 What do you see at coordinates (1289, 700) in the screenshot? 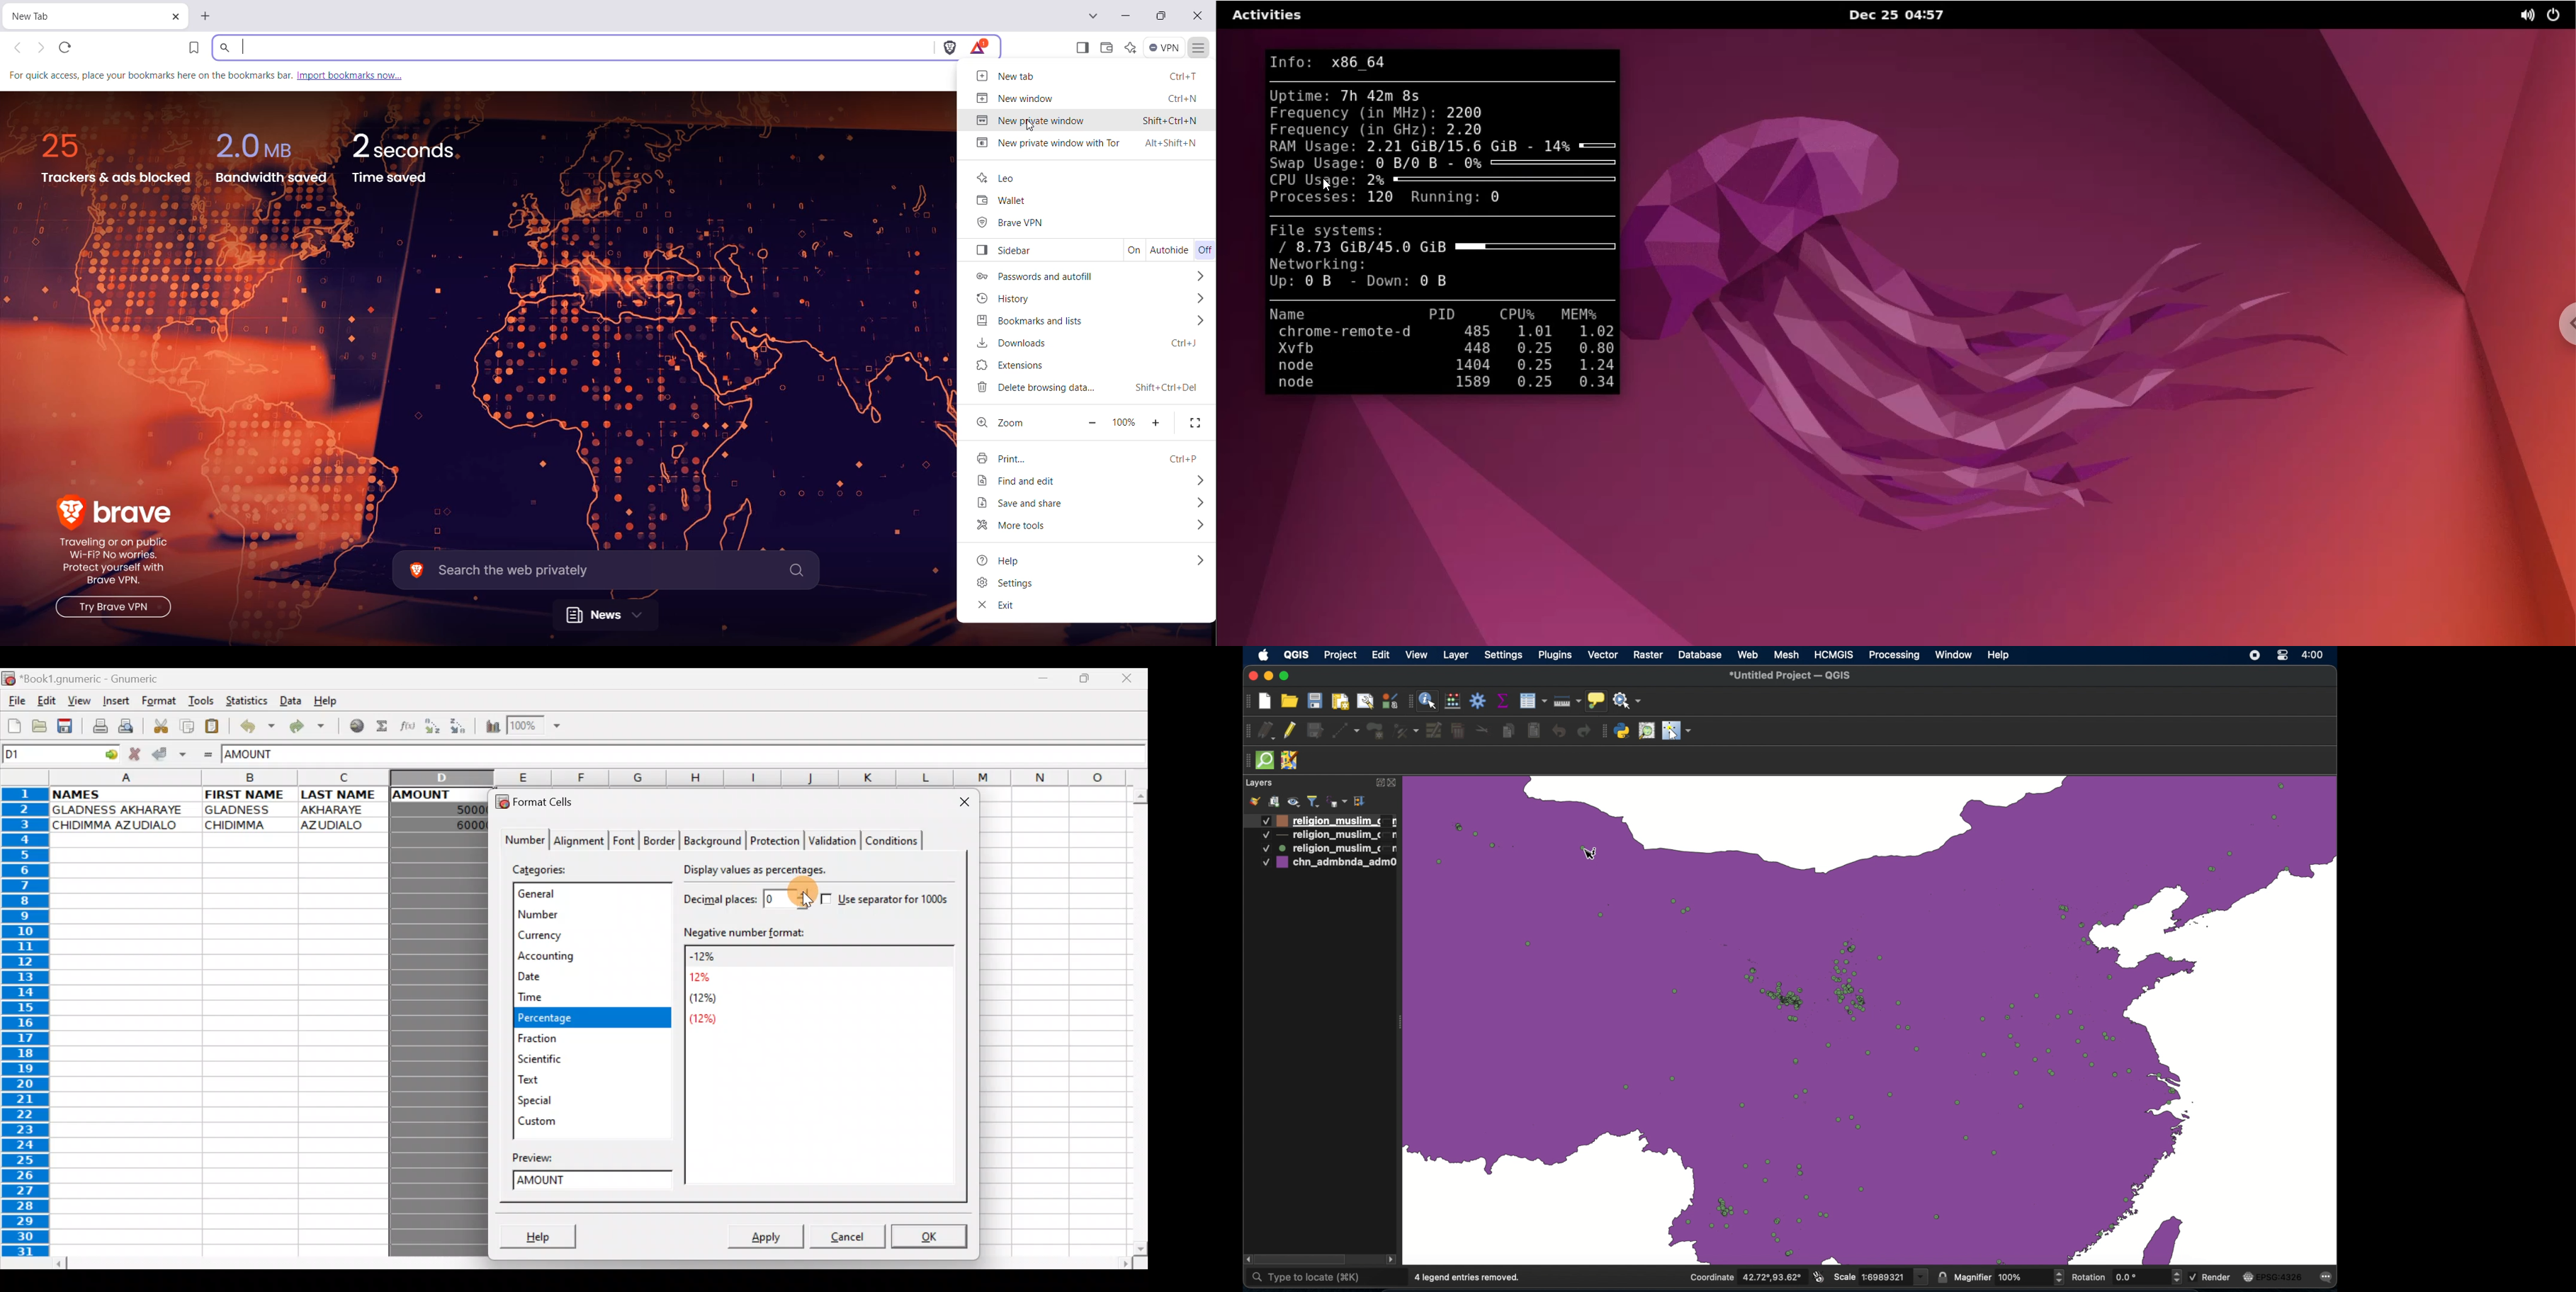
I see `open project` at bounding box center [1289, 700].